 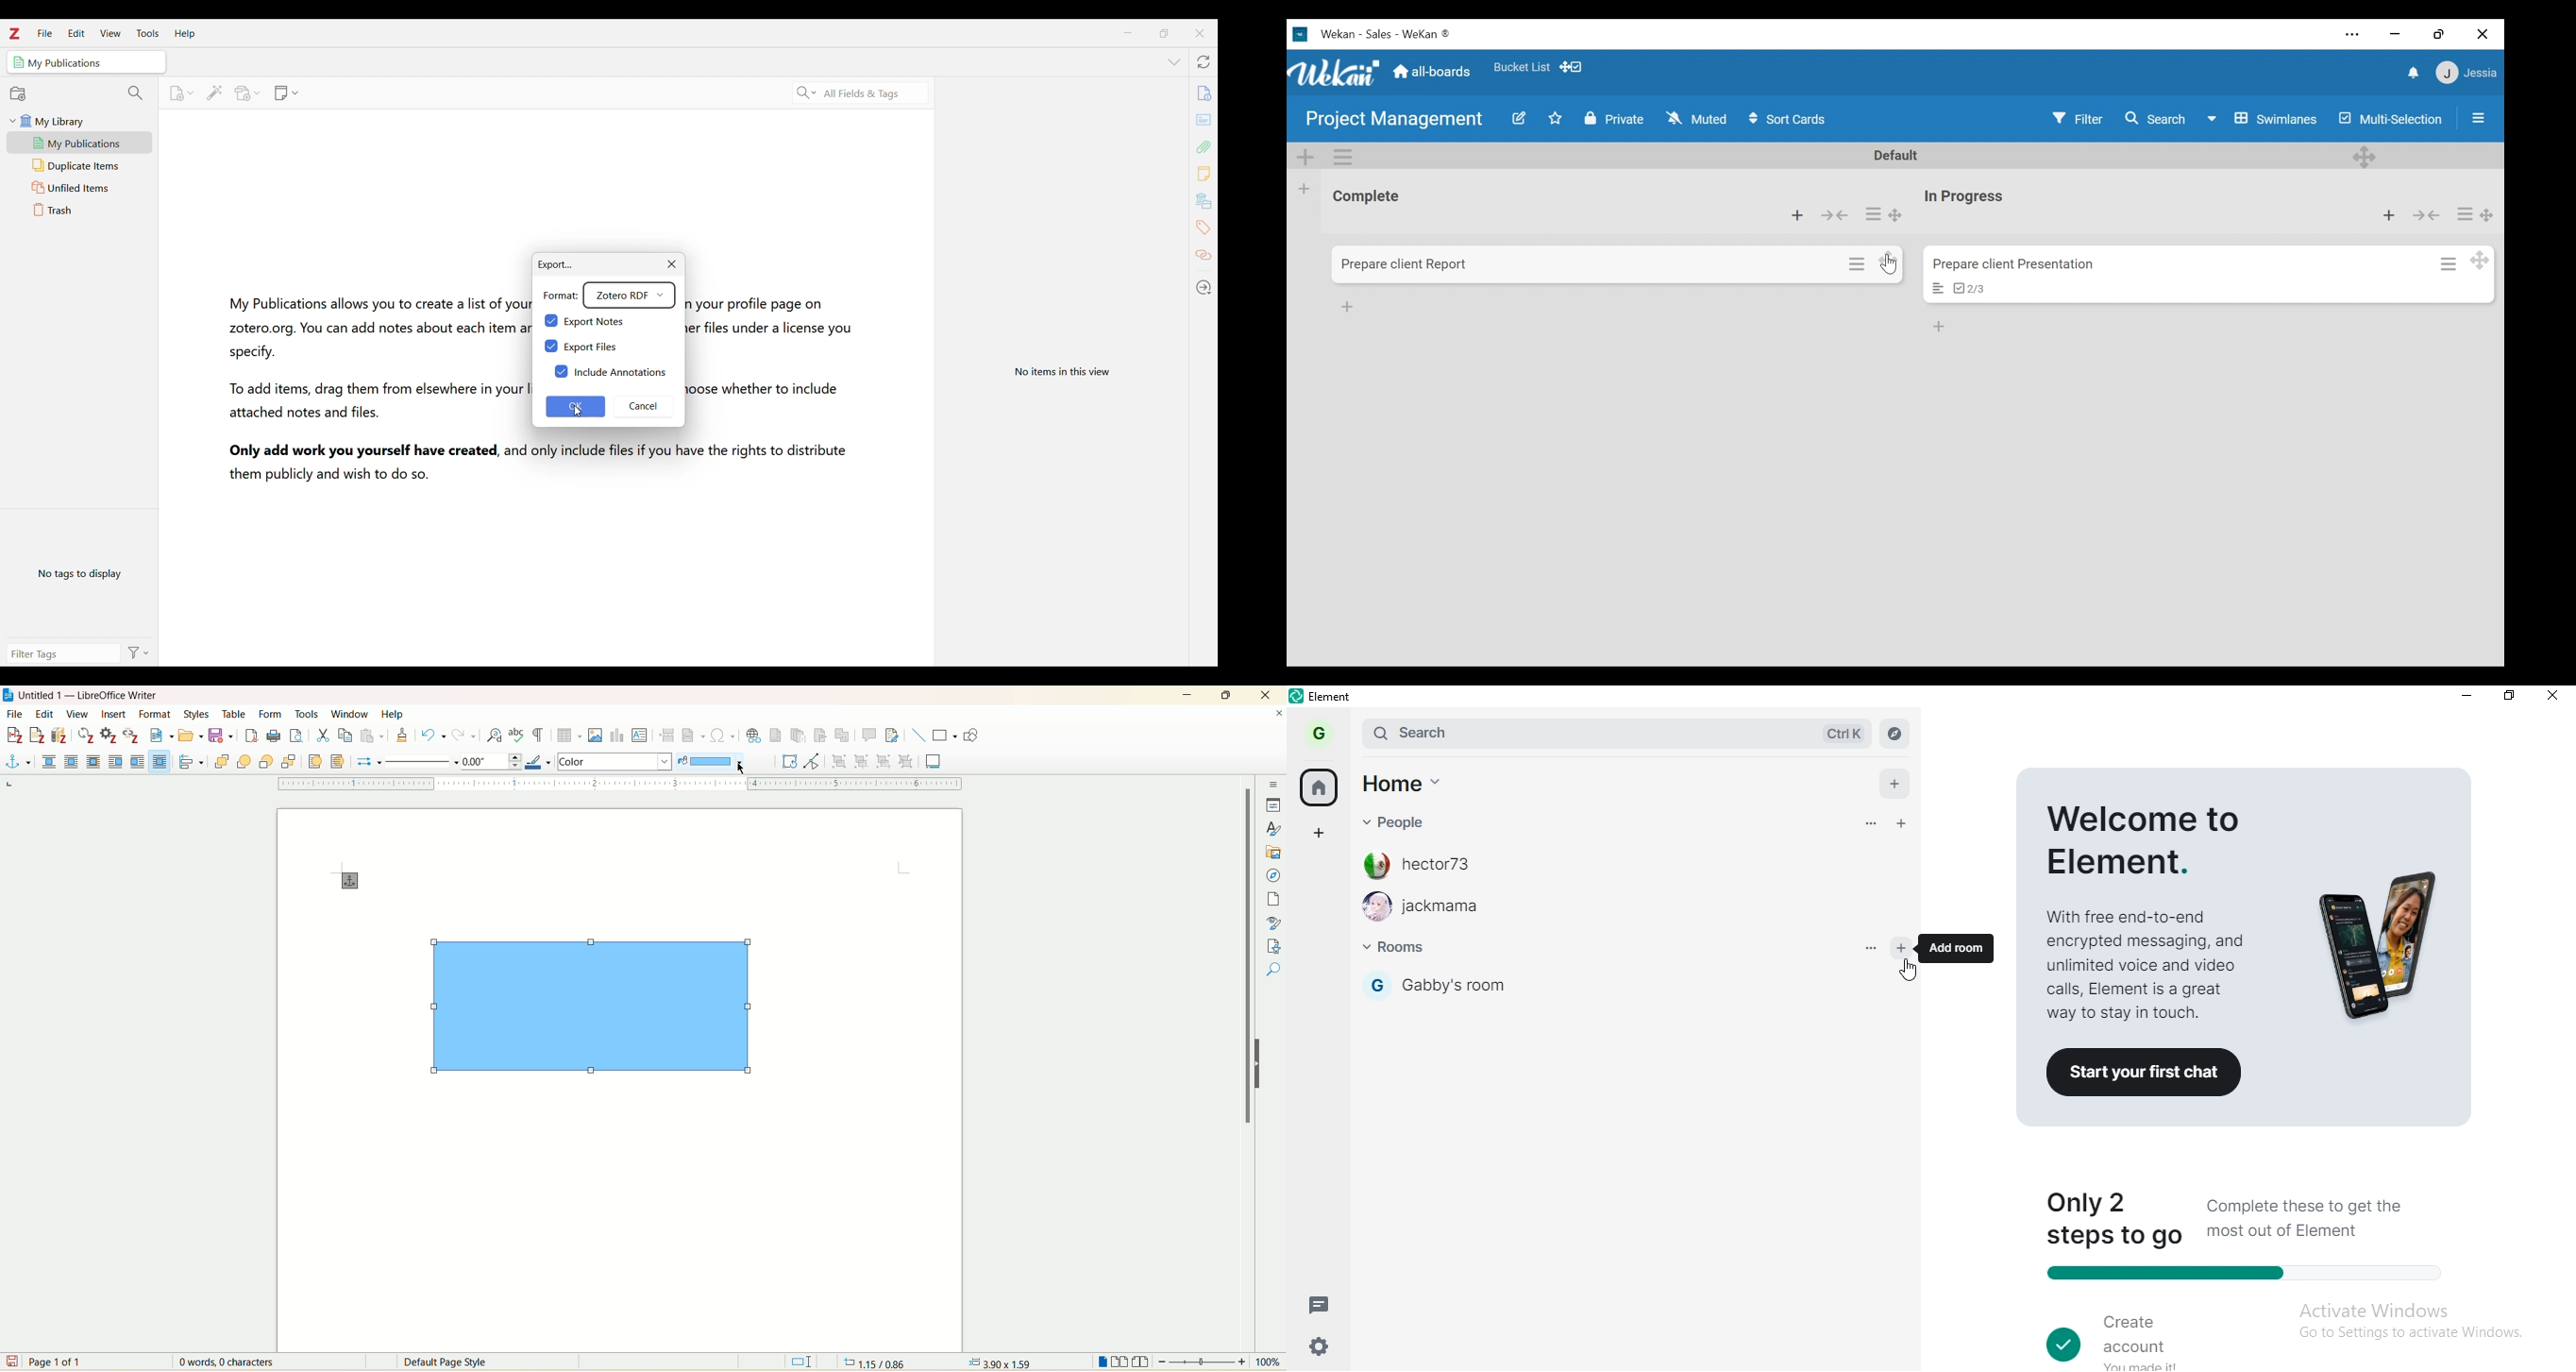 I want to click on Collapse, so click(x=2428, y=216).